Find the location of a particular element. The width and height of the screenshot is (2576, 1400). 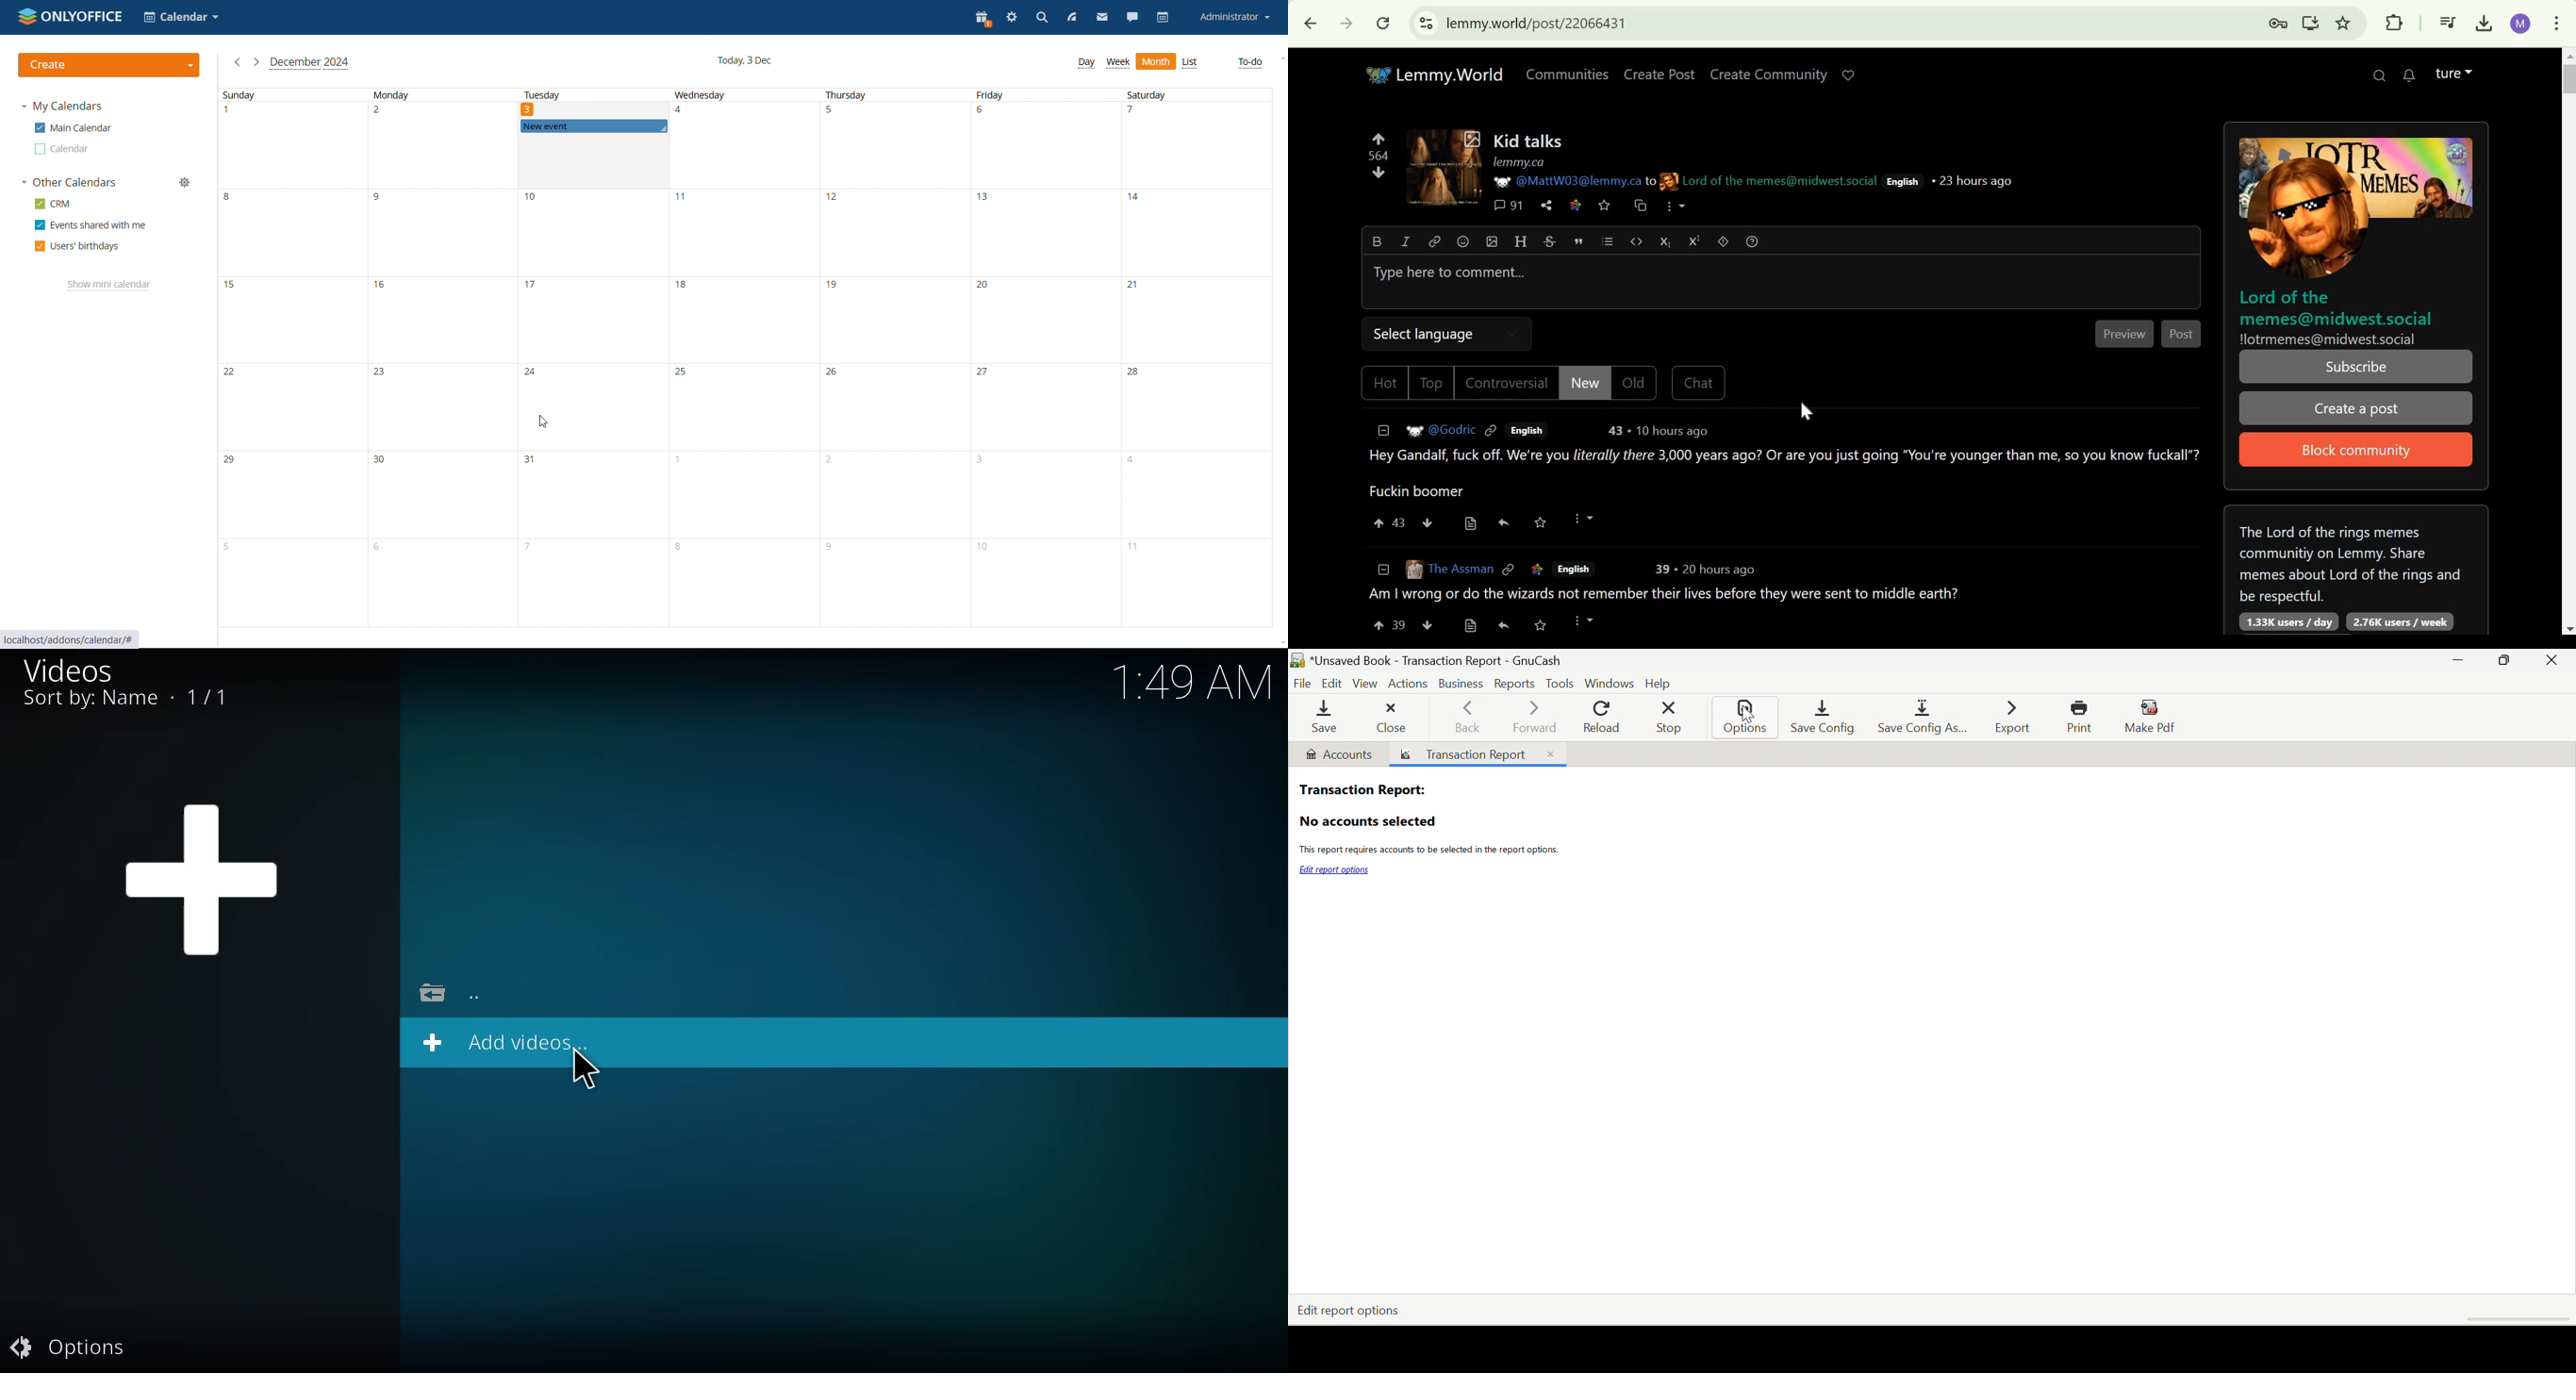

date is located at coordinates (896, 321).